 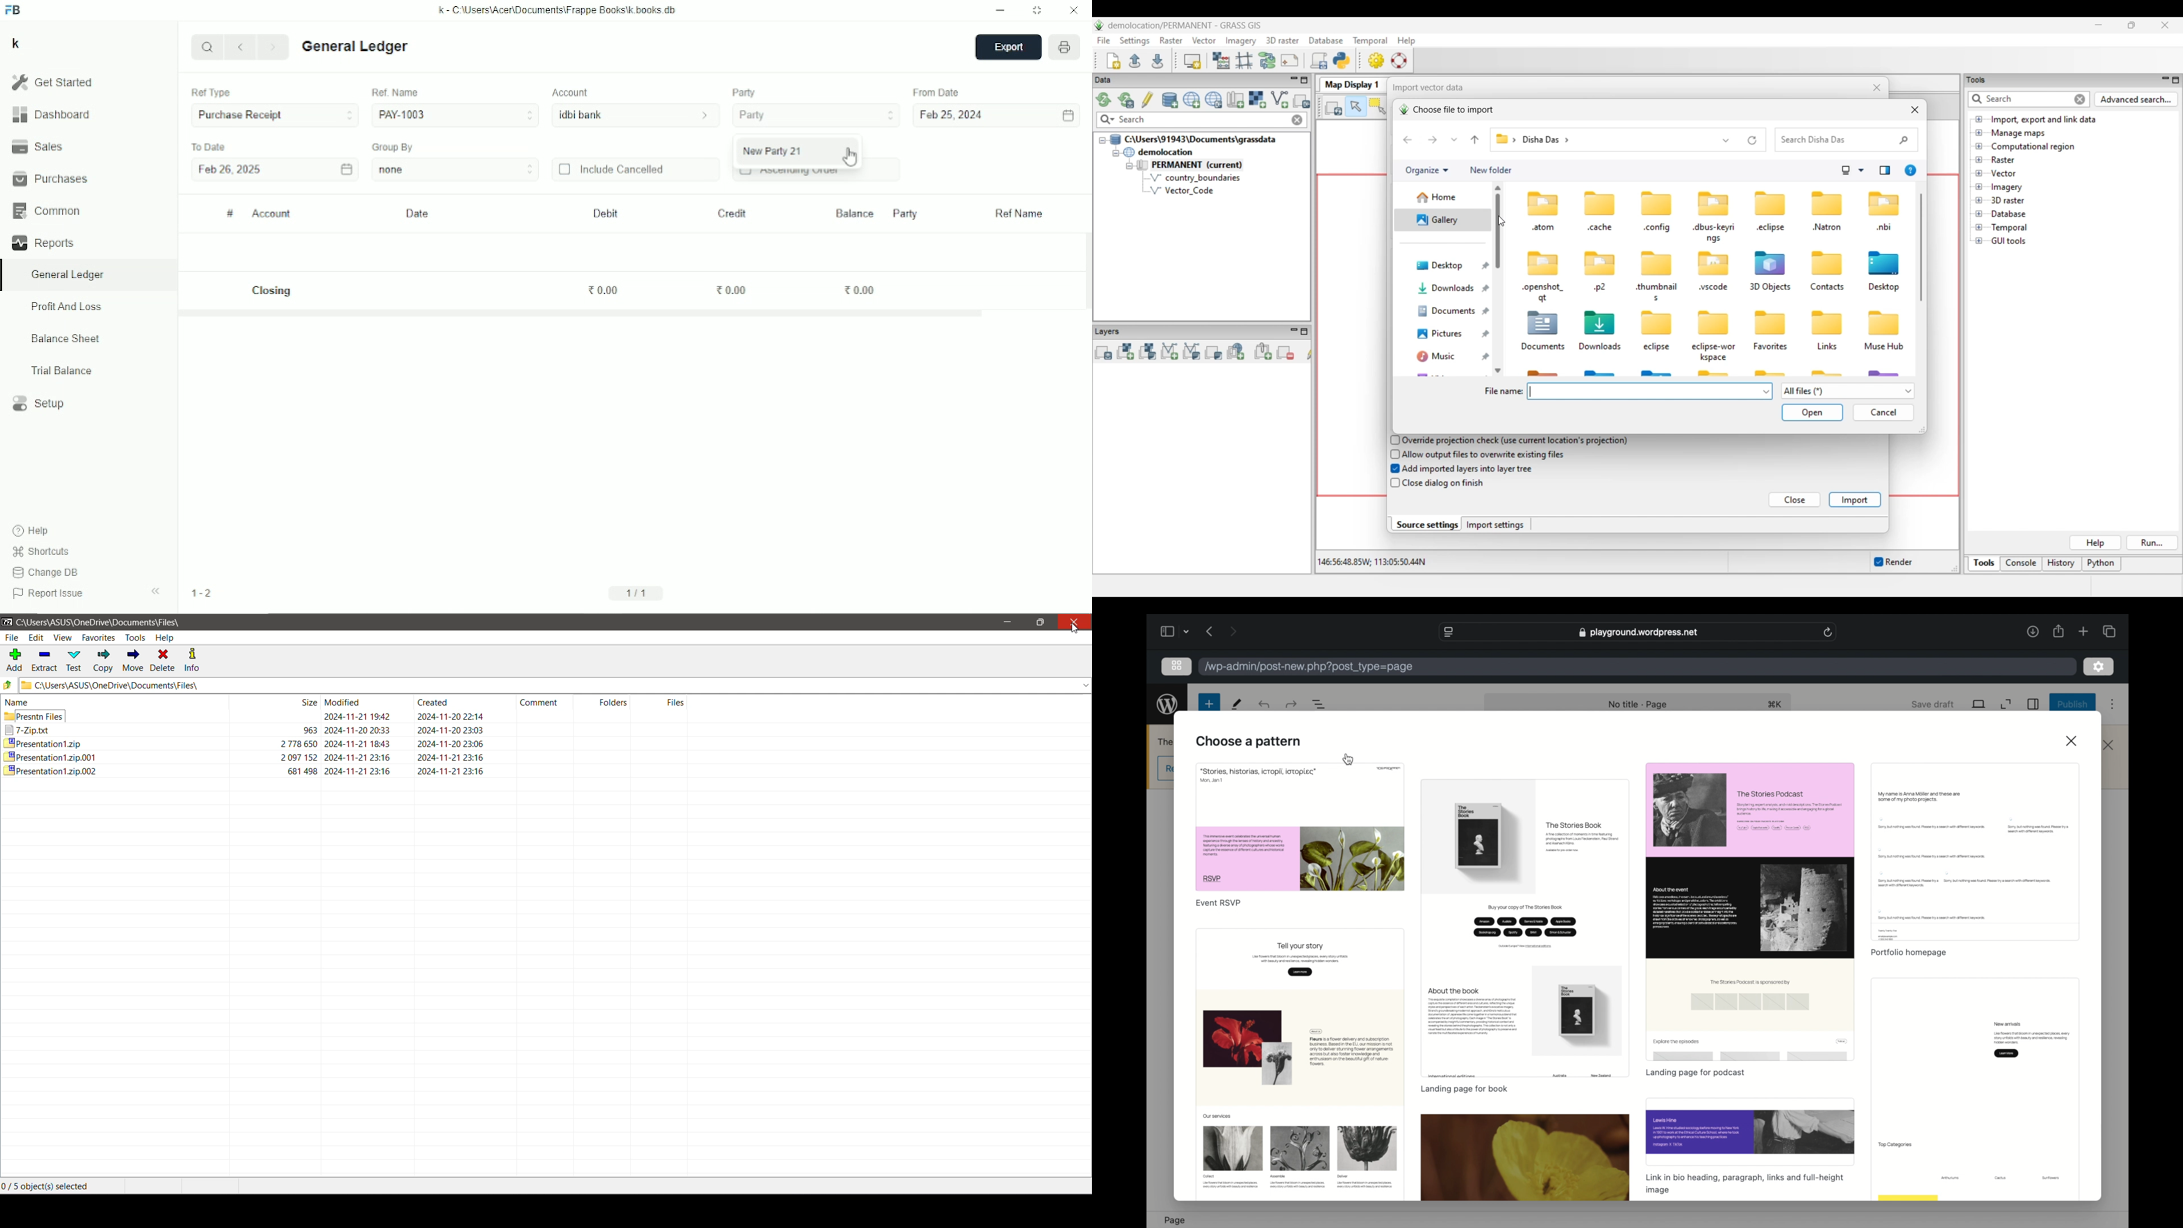 What do you see at coordinates (356, 47) in the screenshot?
I see `General ledger` at bounding box center [356, 47].